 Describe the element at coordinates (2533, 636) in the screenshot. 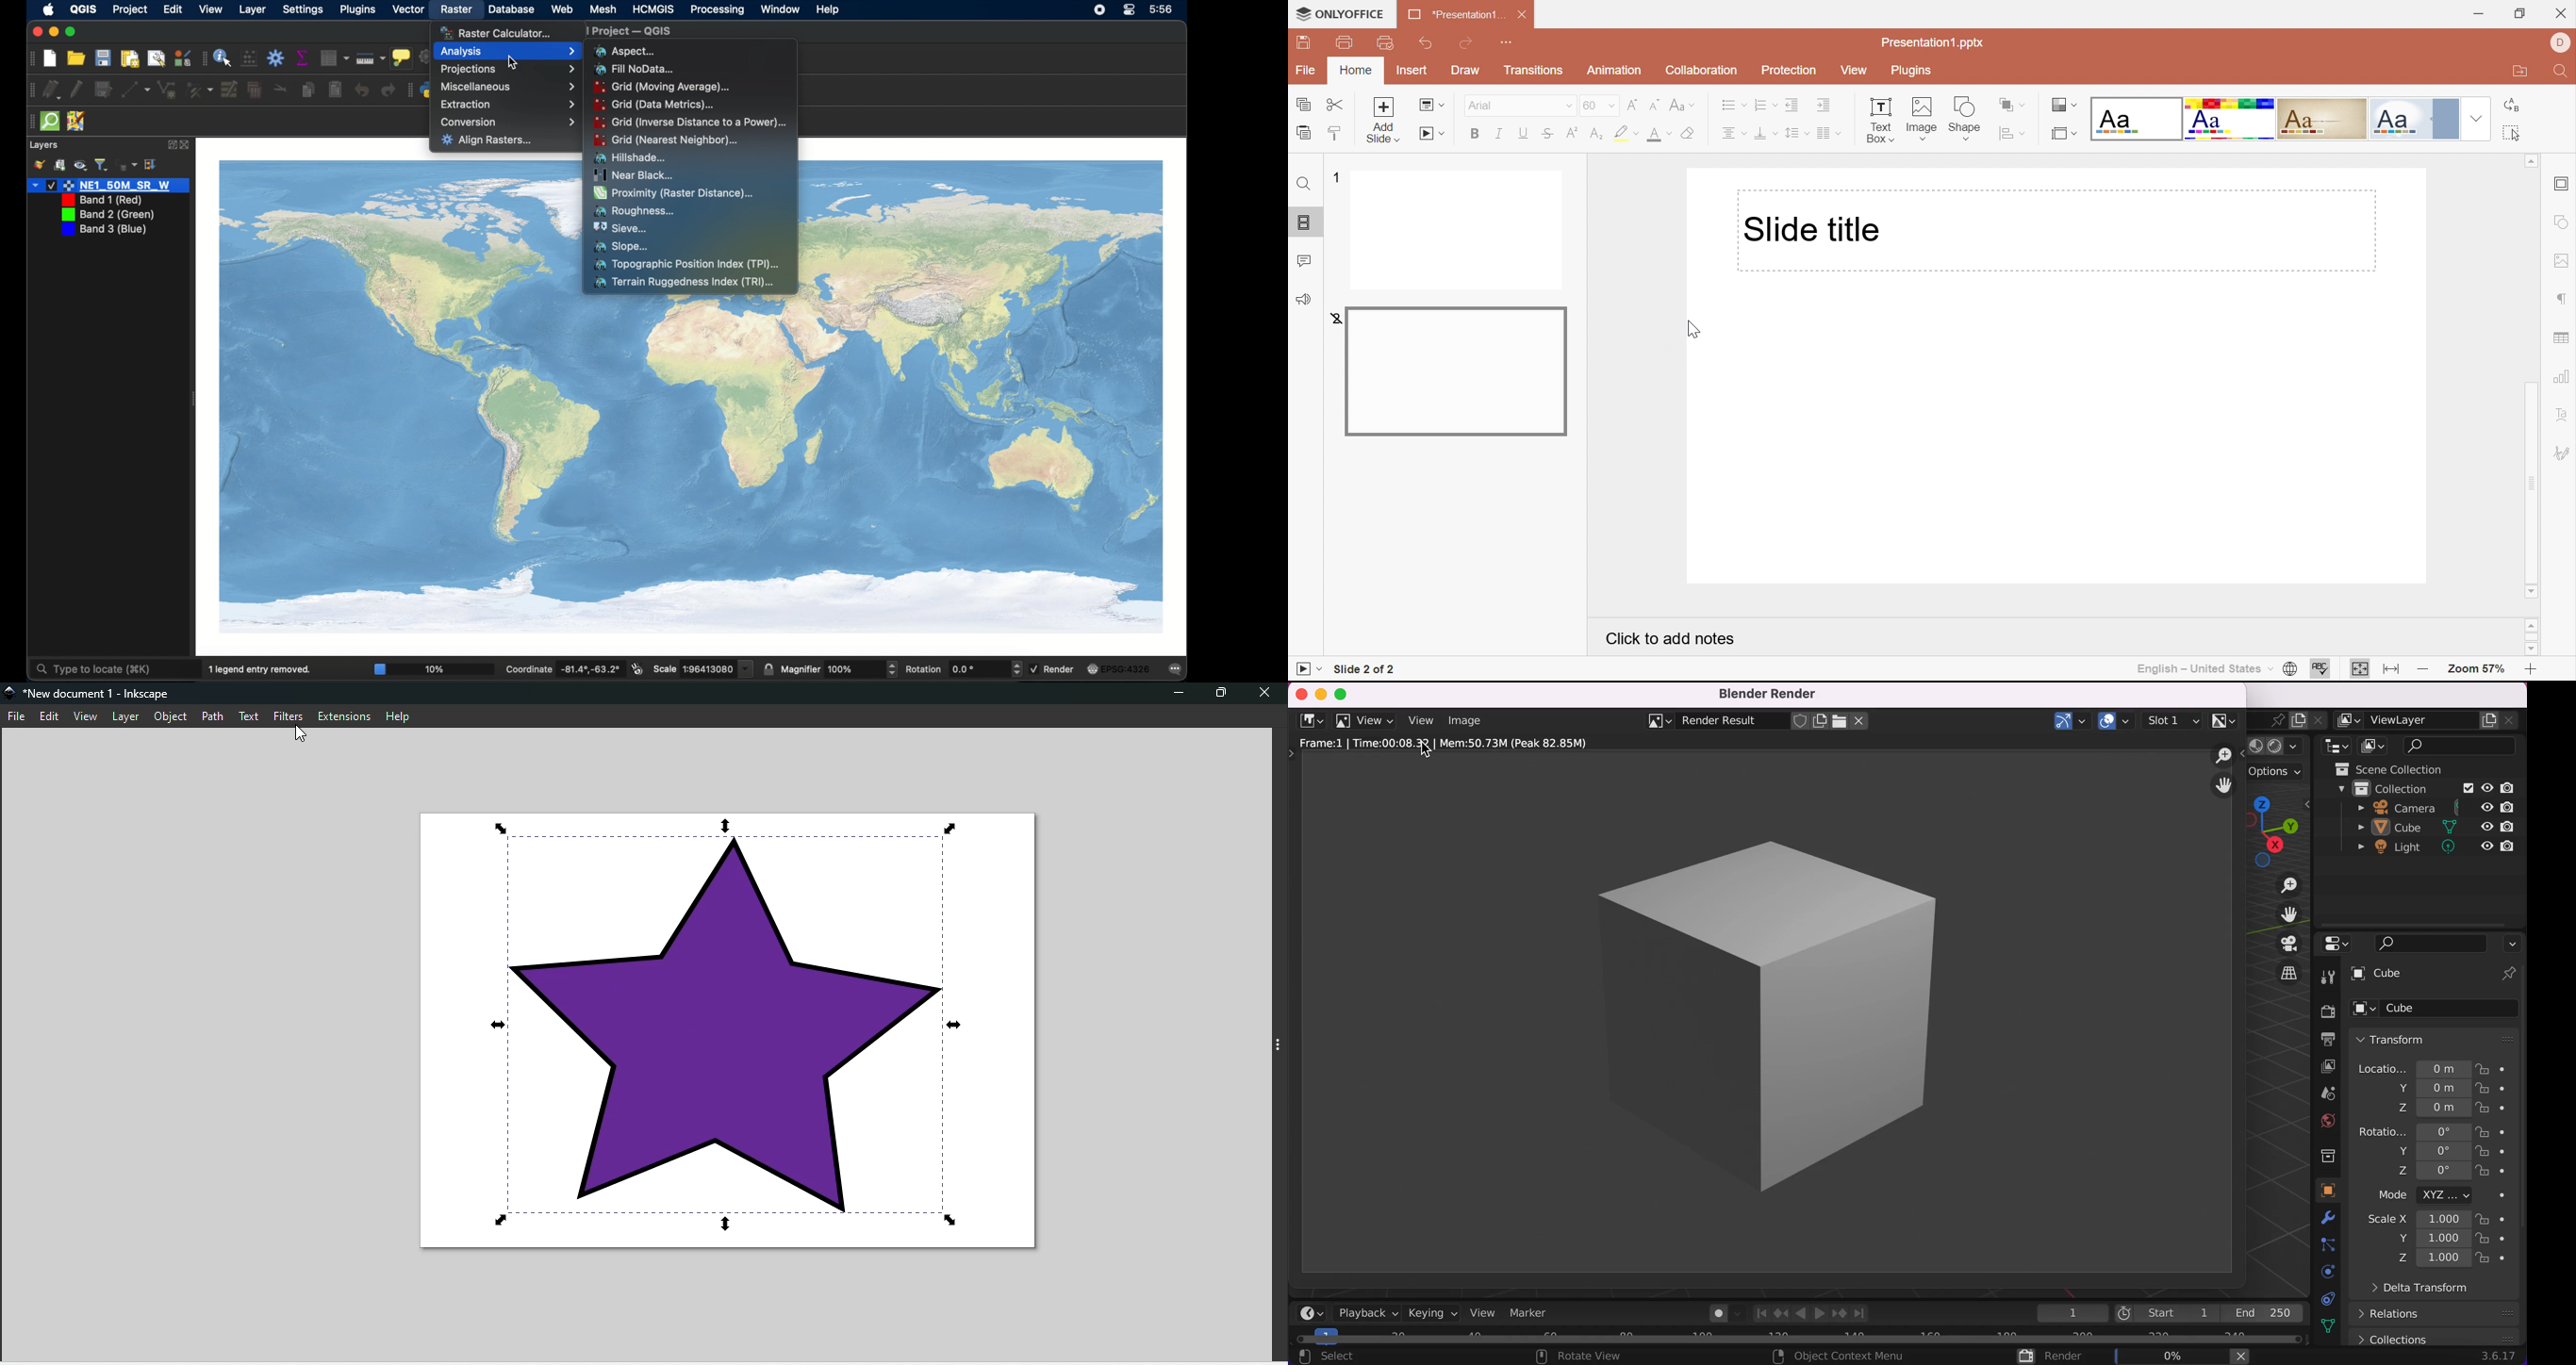

I see `Scroll Bar` at that location.